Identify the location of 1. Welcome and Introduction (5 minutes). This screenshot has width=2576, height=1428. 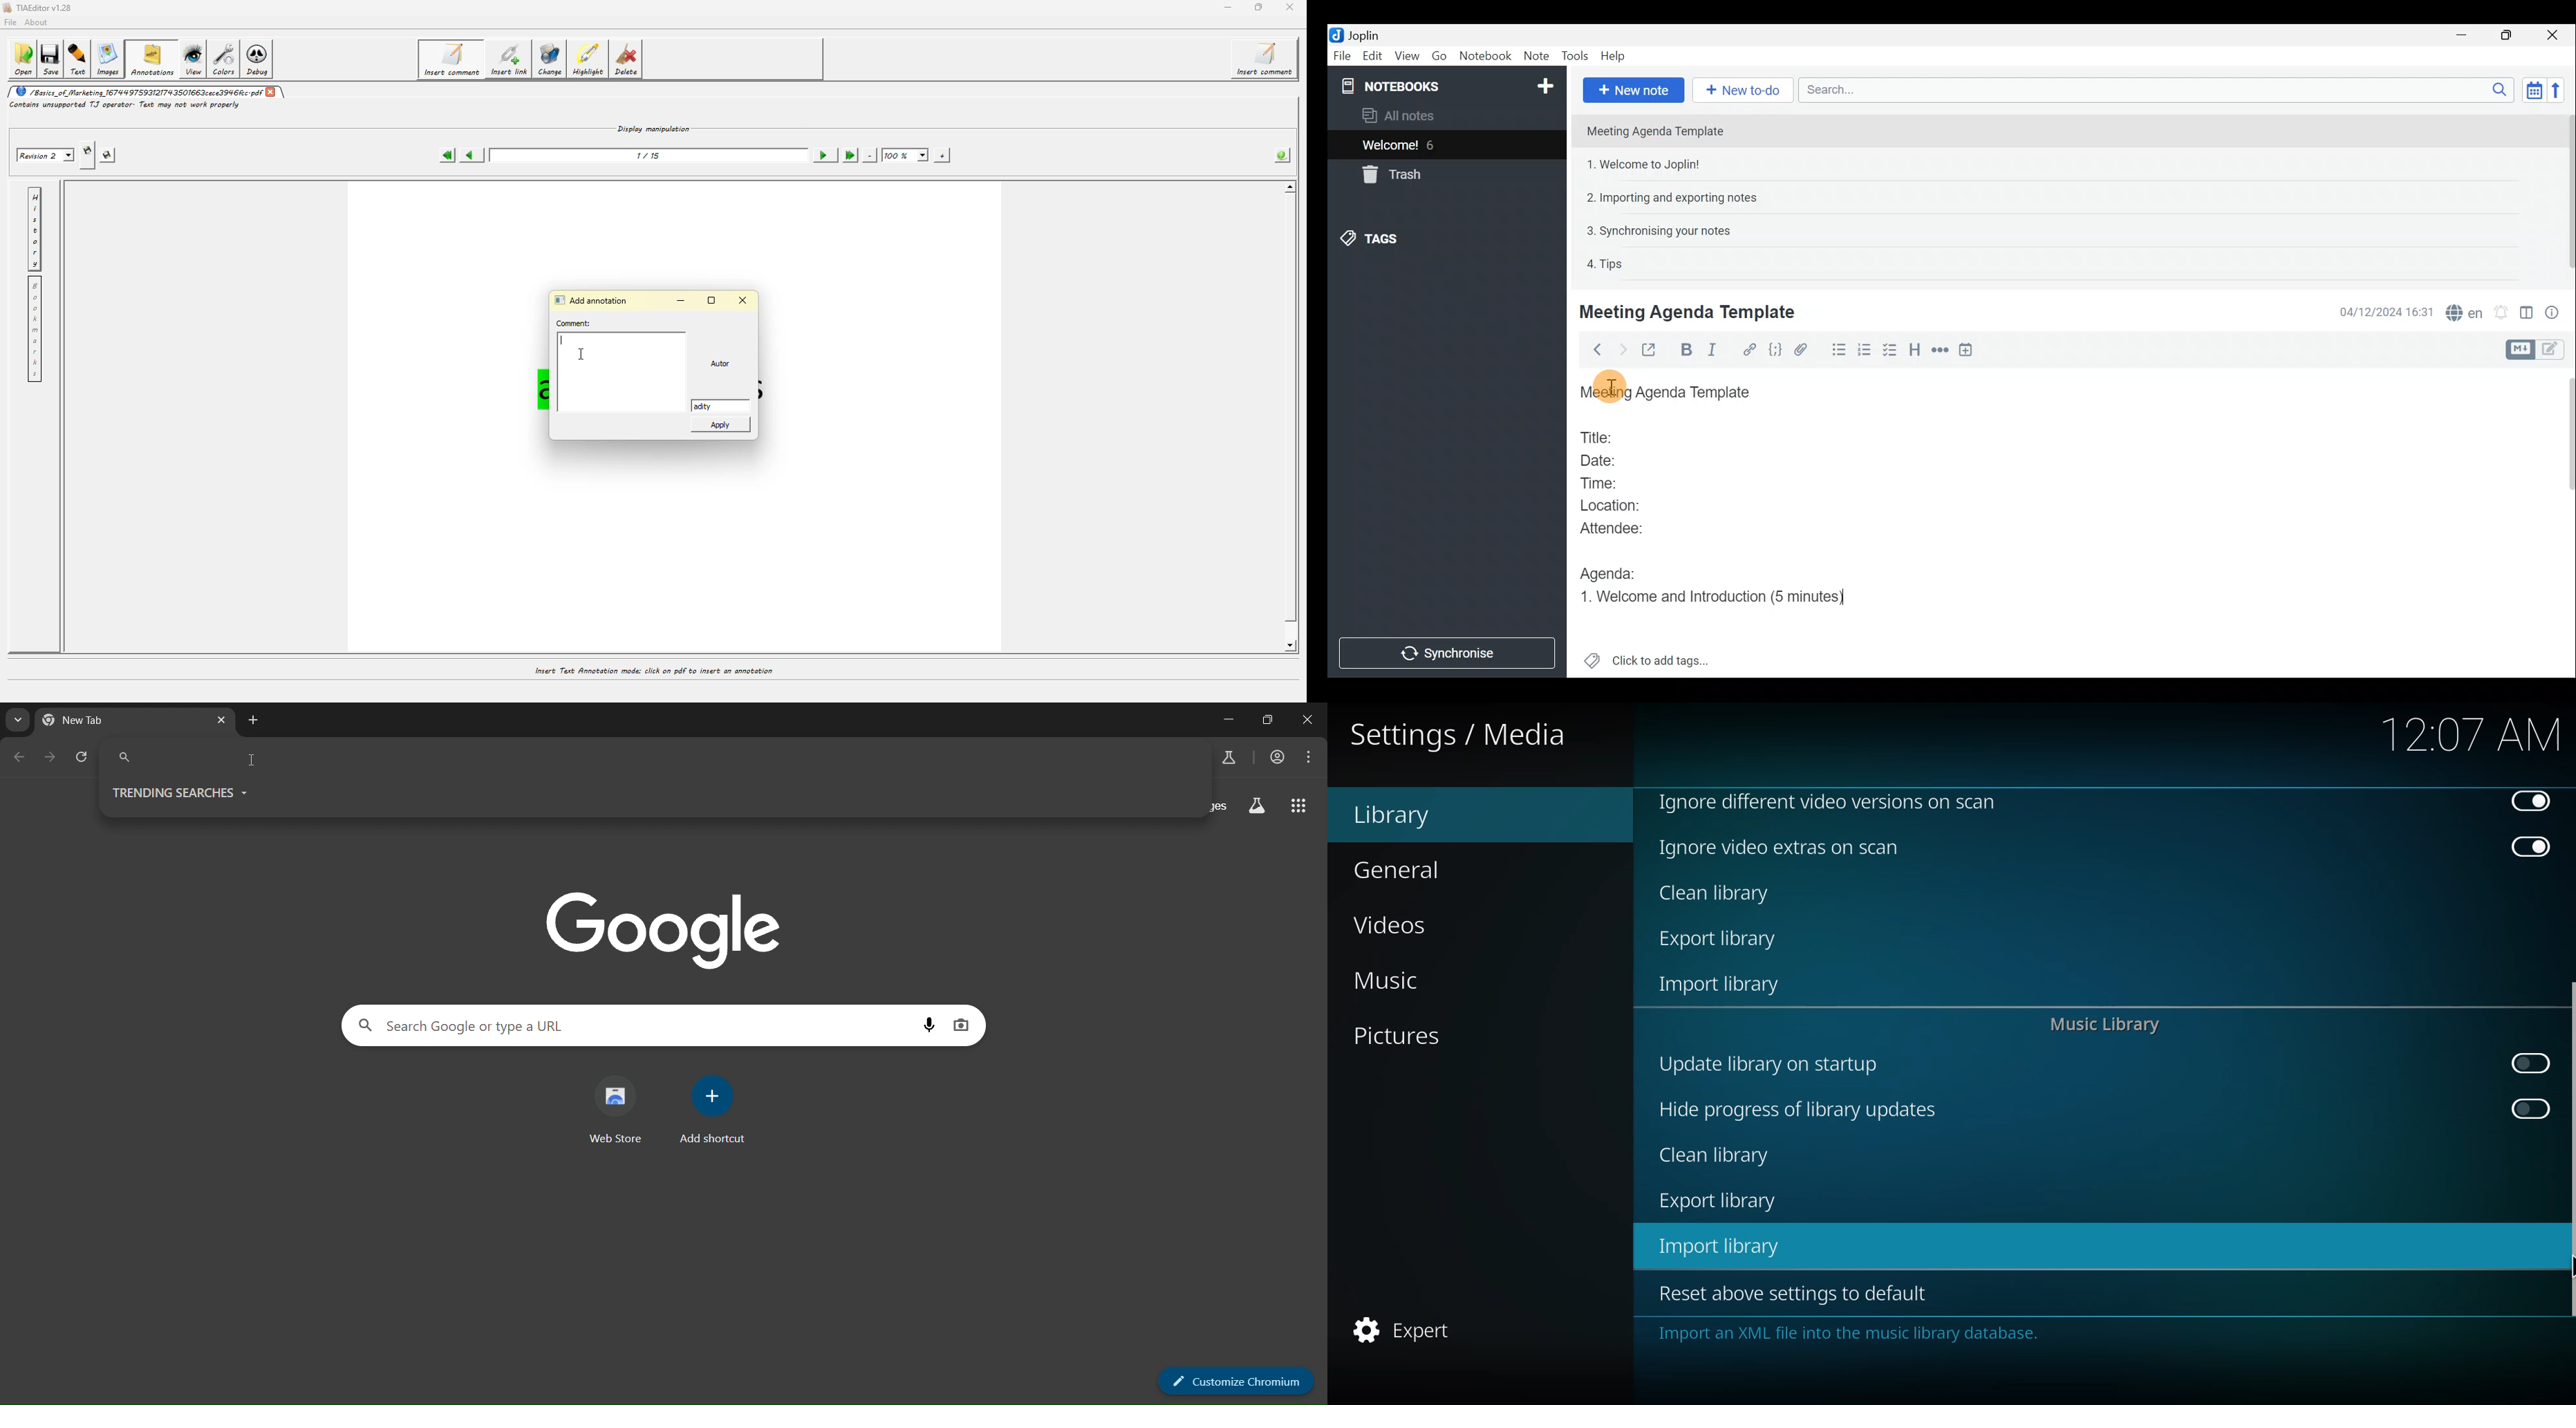
(1723, 595).